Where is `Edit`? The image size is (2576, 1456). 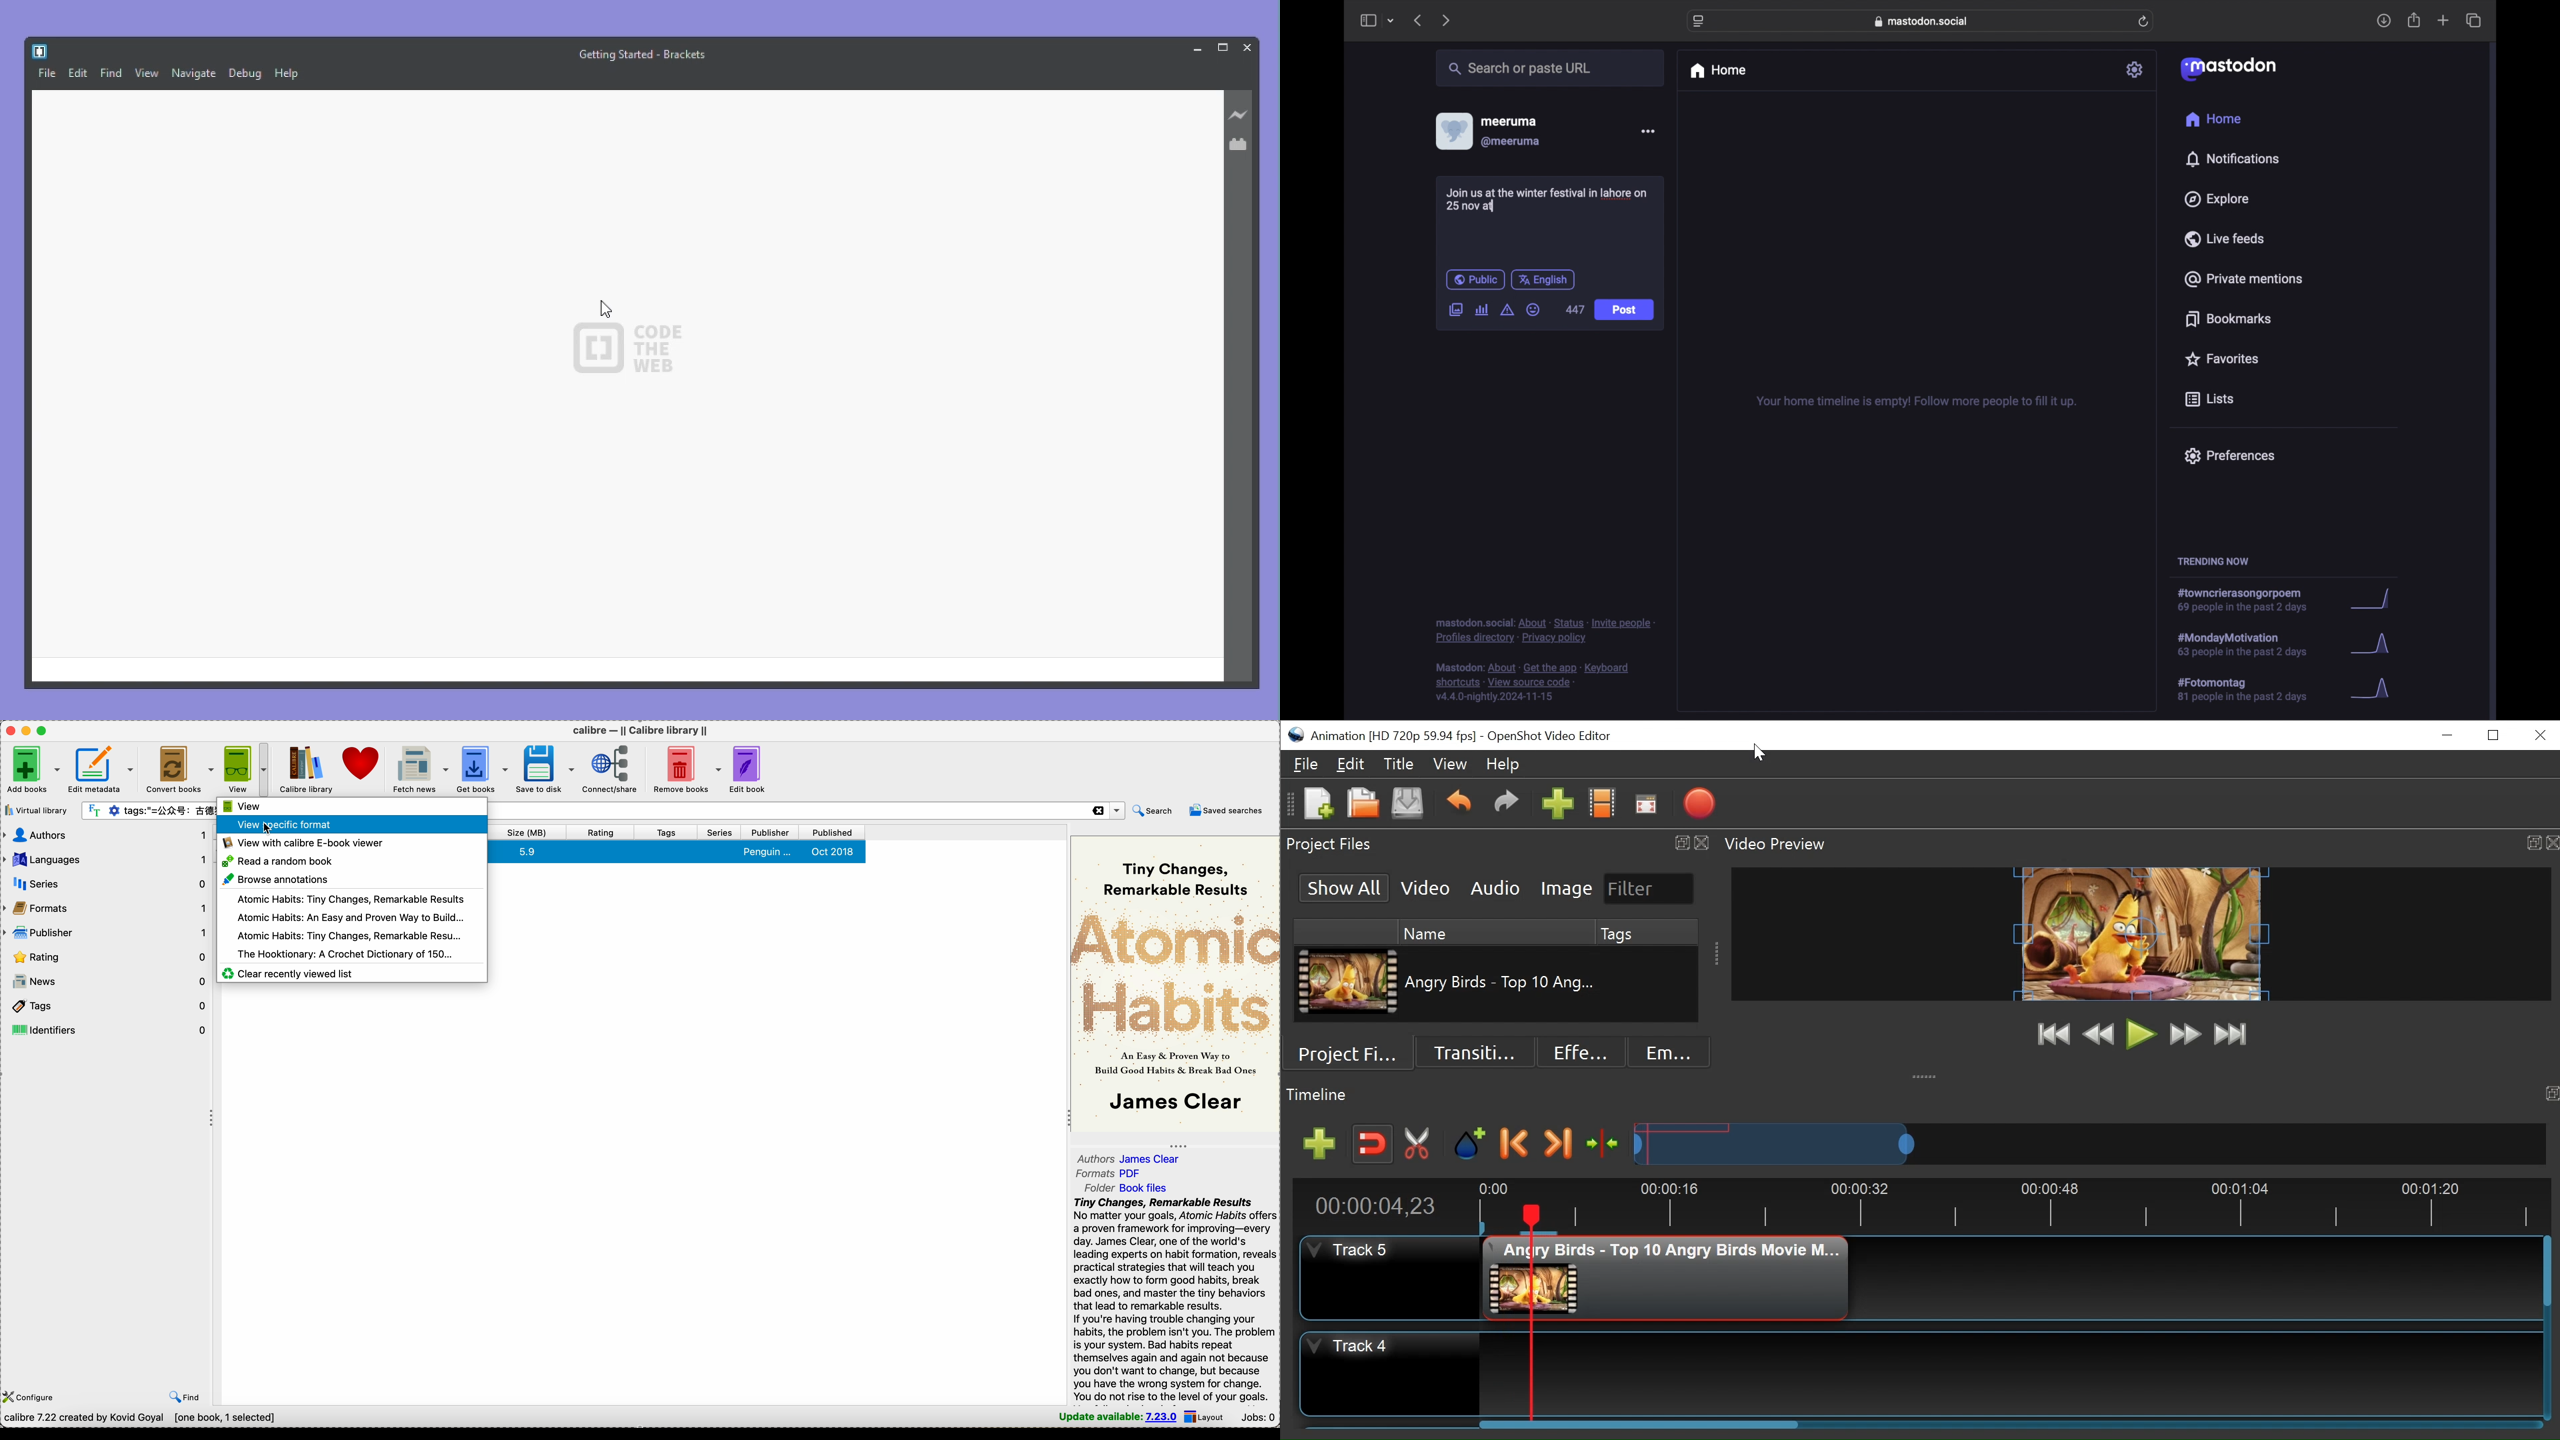
Edit is located at coordinates (78, 71).